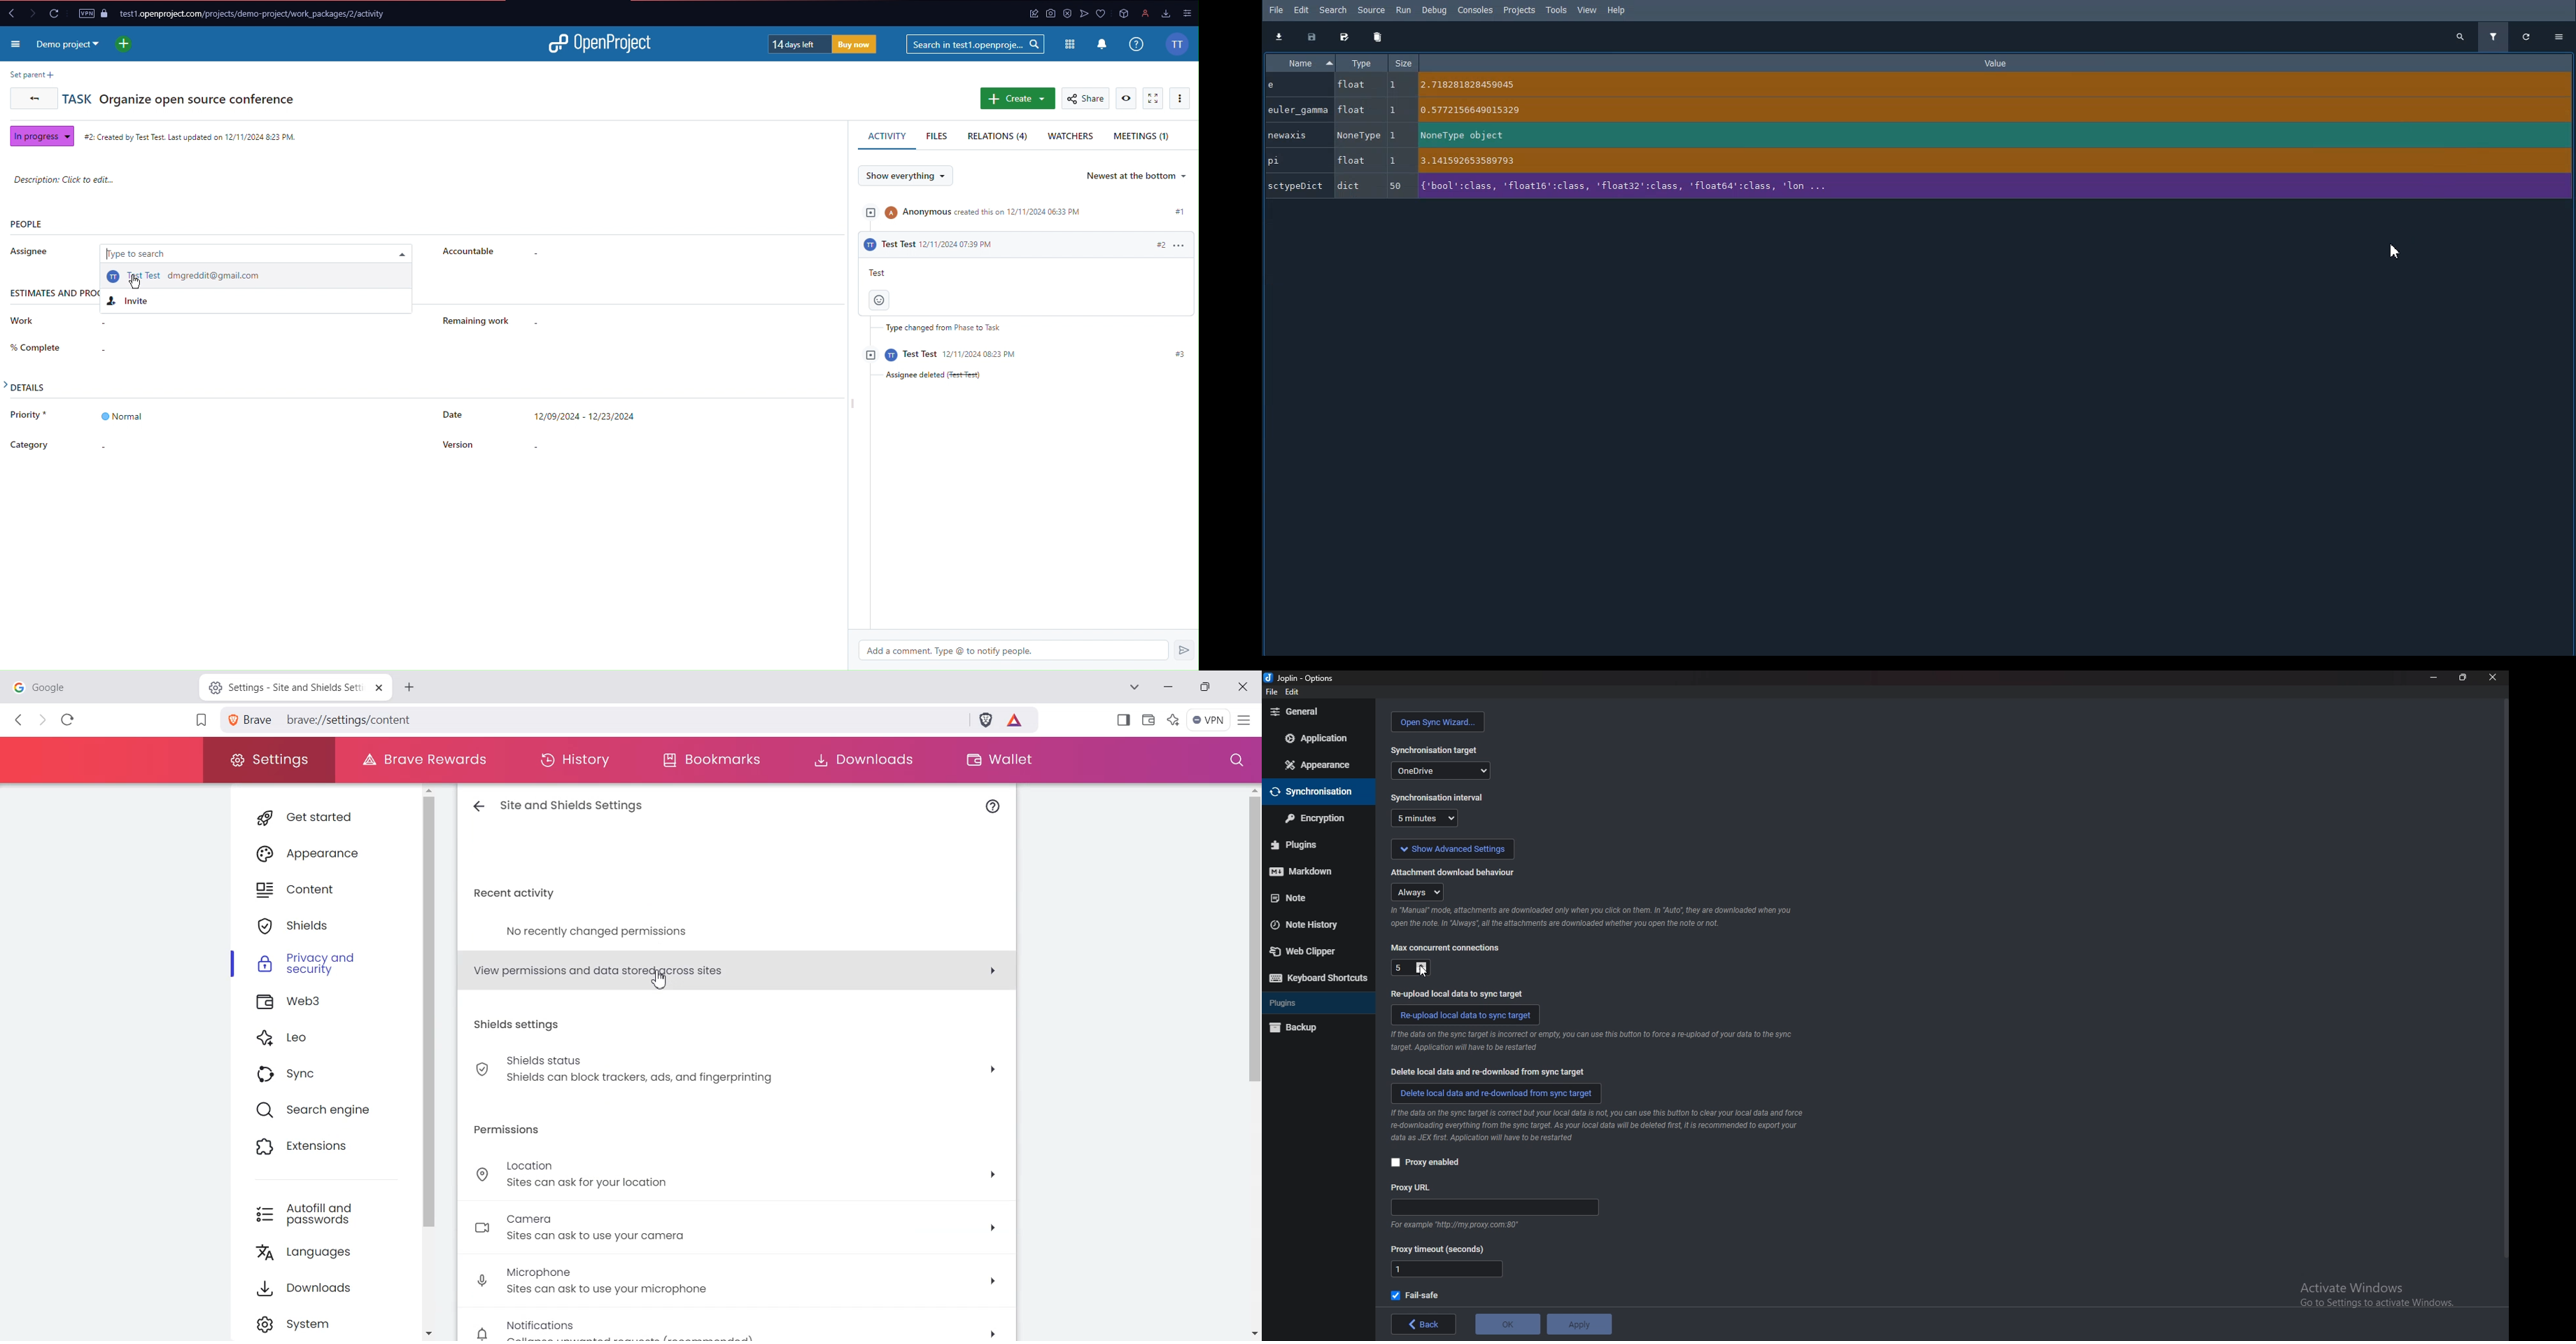 The height and width of the screenshot is (1344, 2576). Describe the element at coordinates (268, 760) in the screenshot. I see `Settings` at that location.